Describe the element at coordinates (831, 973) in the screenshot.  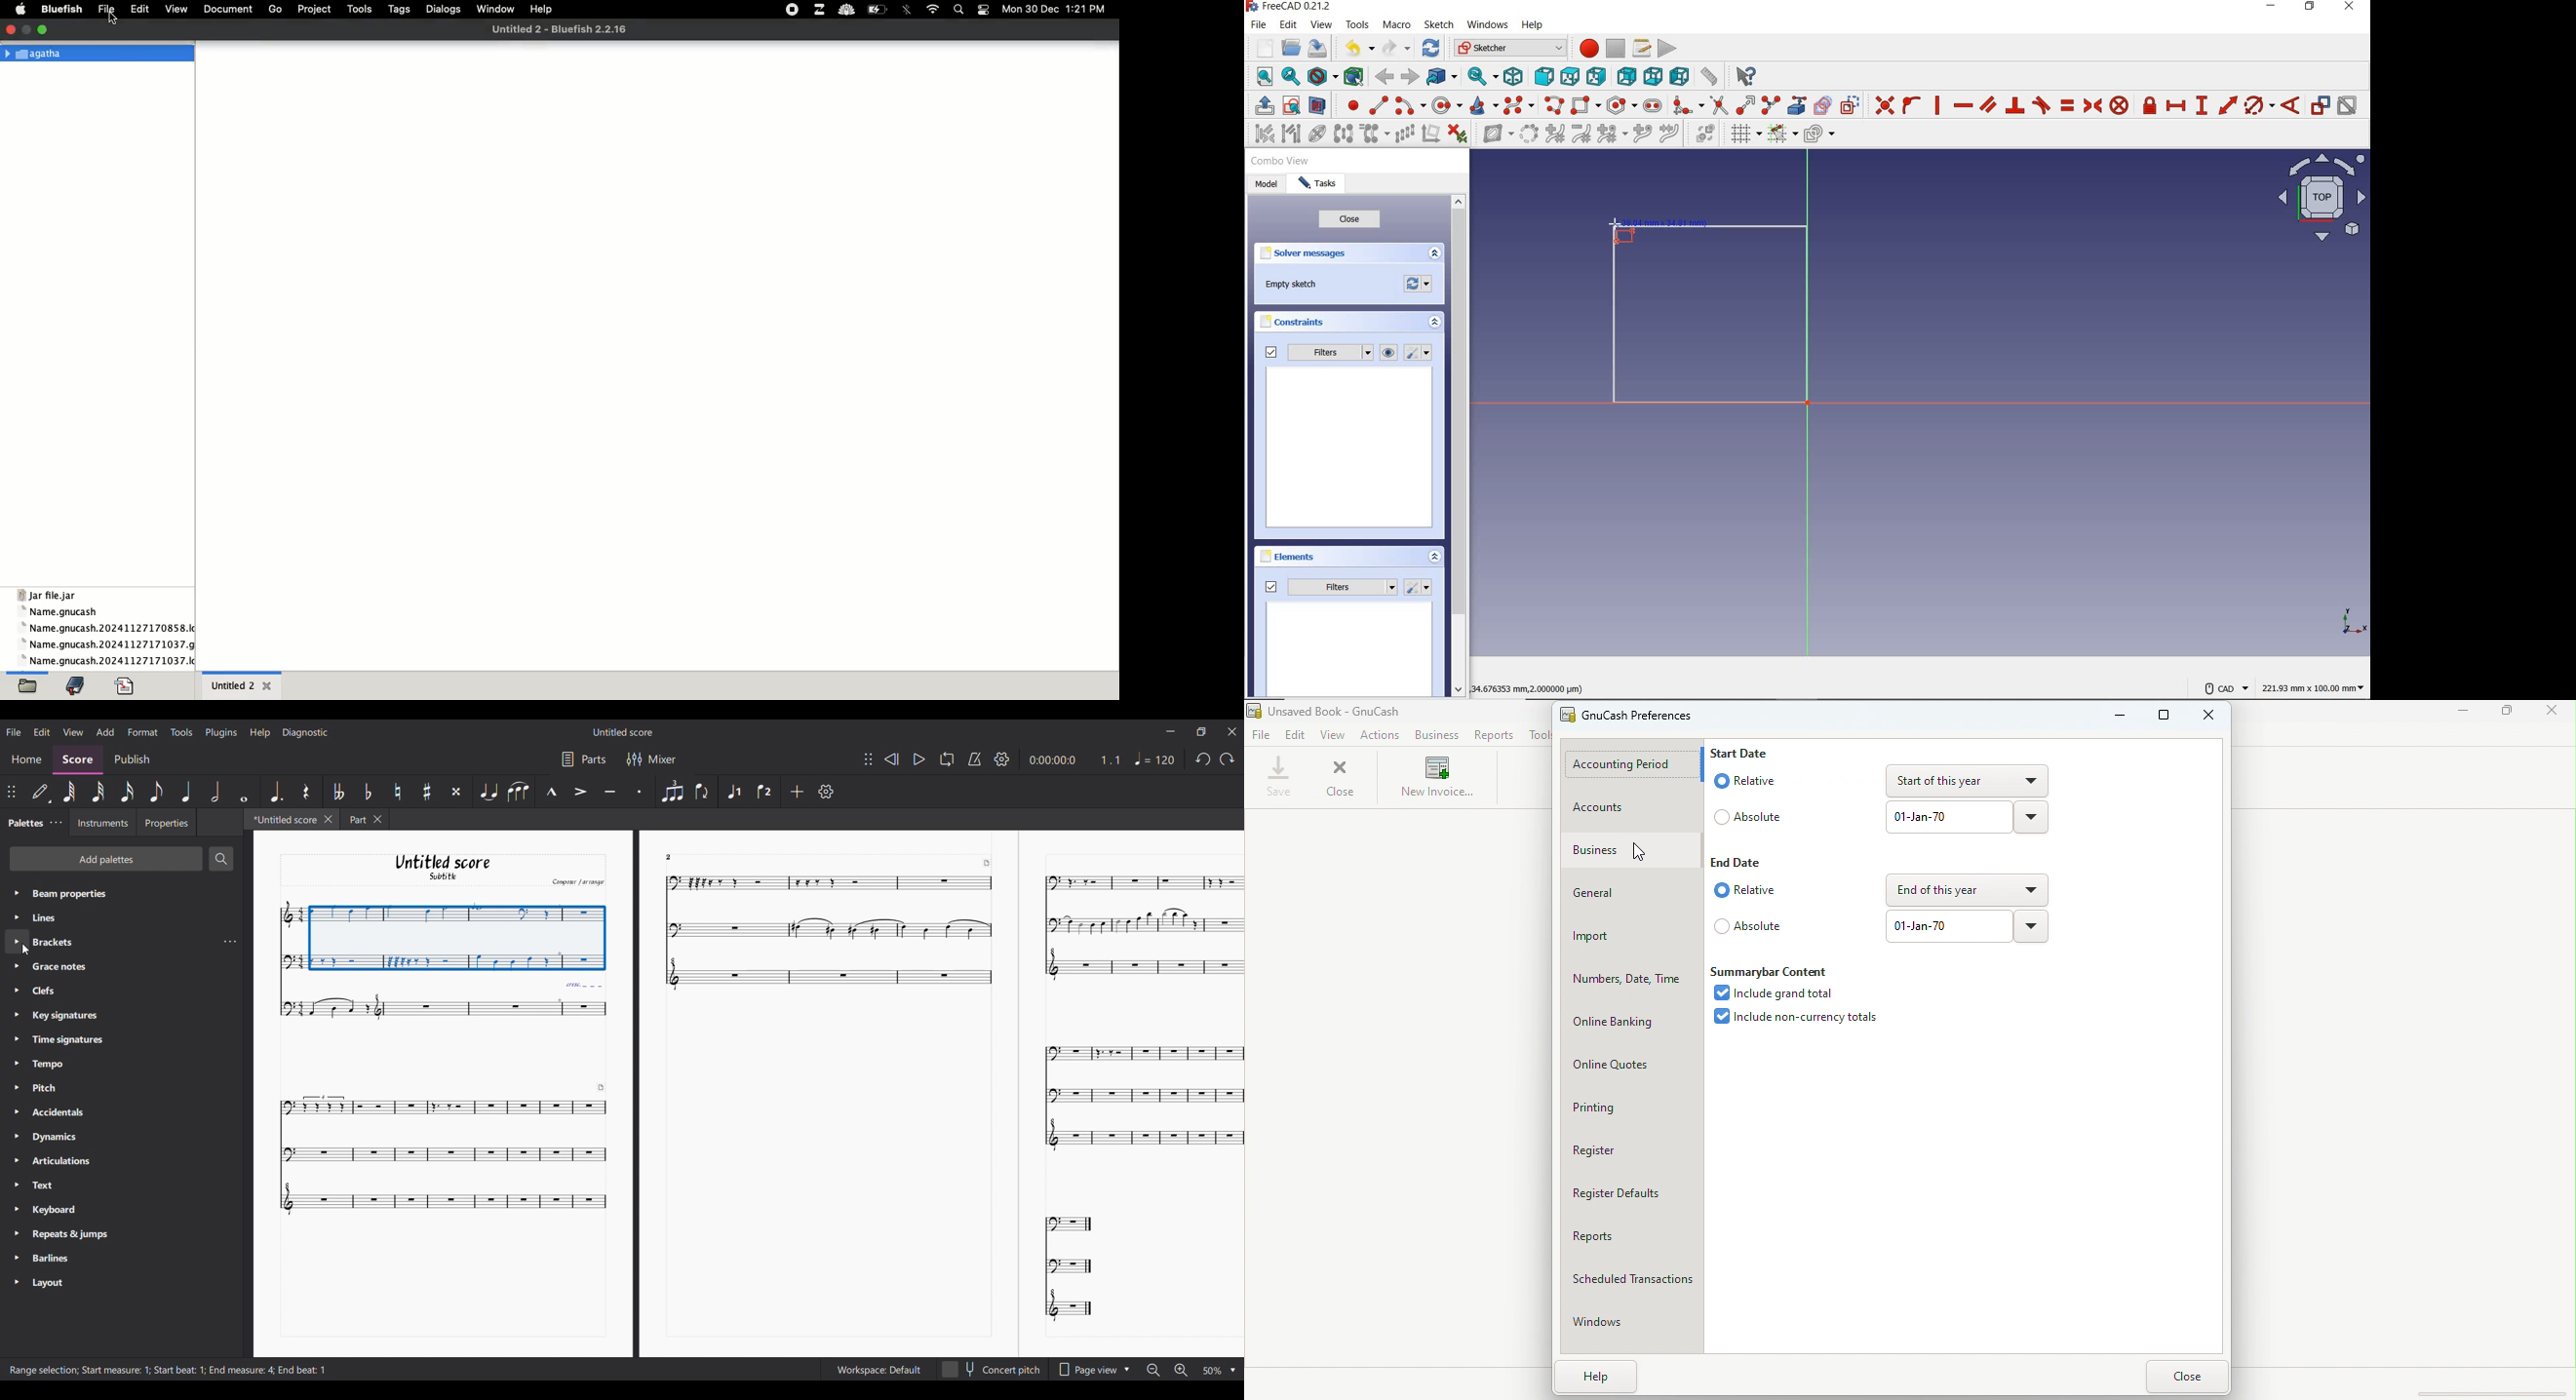
I see `` at that location.